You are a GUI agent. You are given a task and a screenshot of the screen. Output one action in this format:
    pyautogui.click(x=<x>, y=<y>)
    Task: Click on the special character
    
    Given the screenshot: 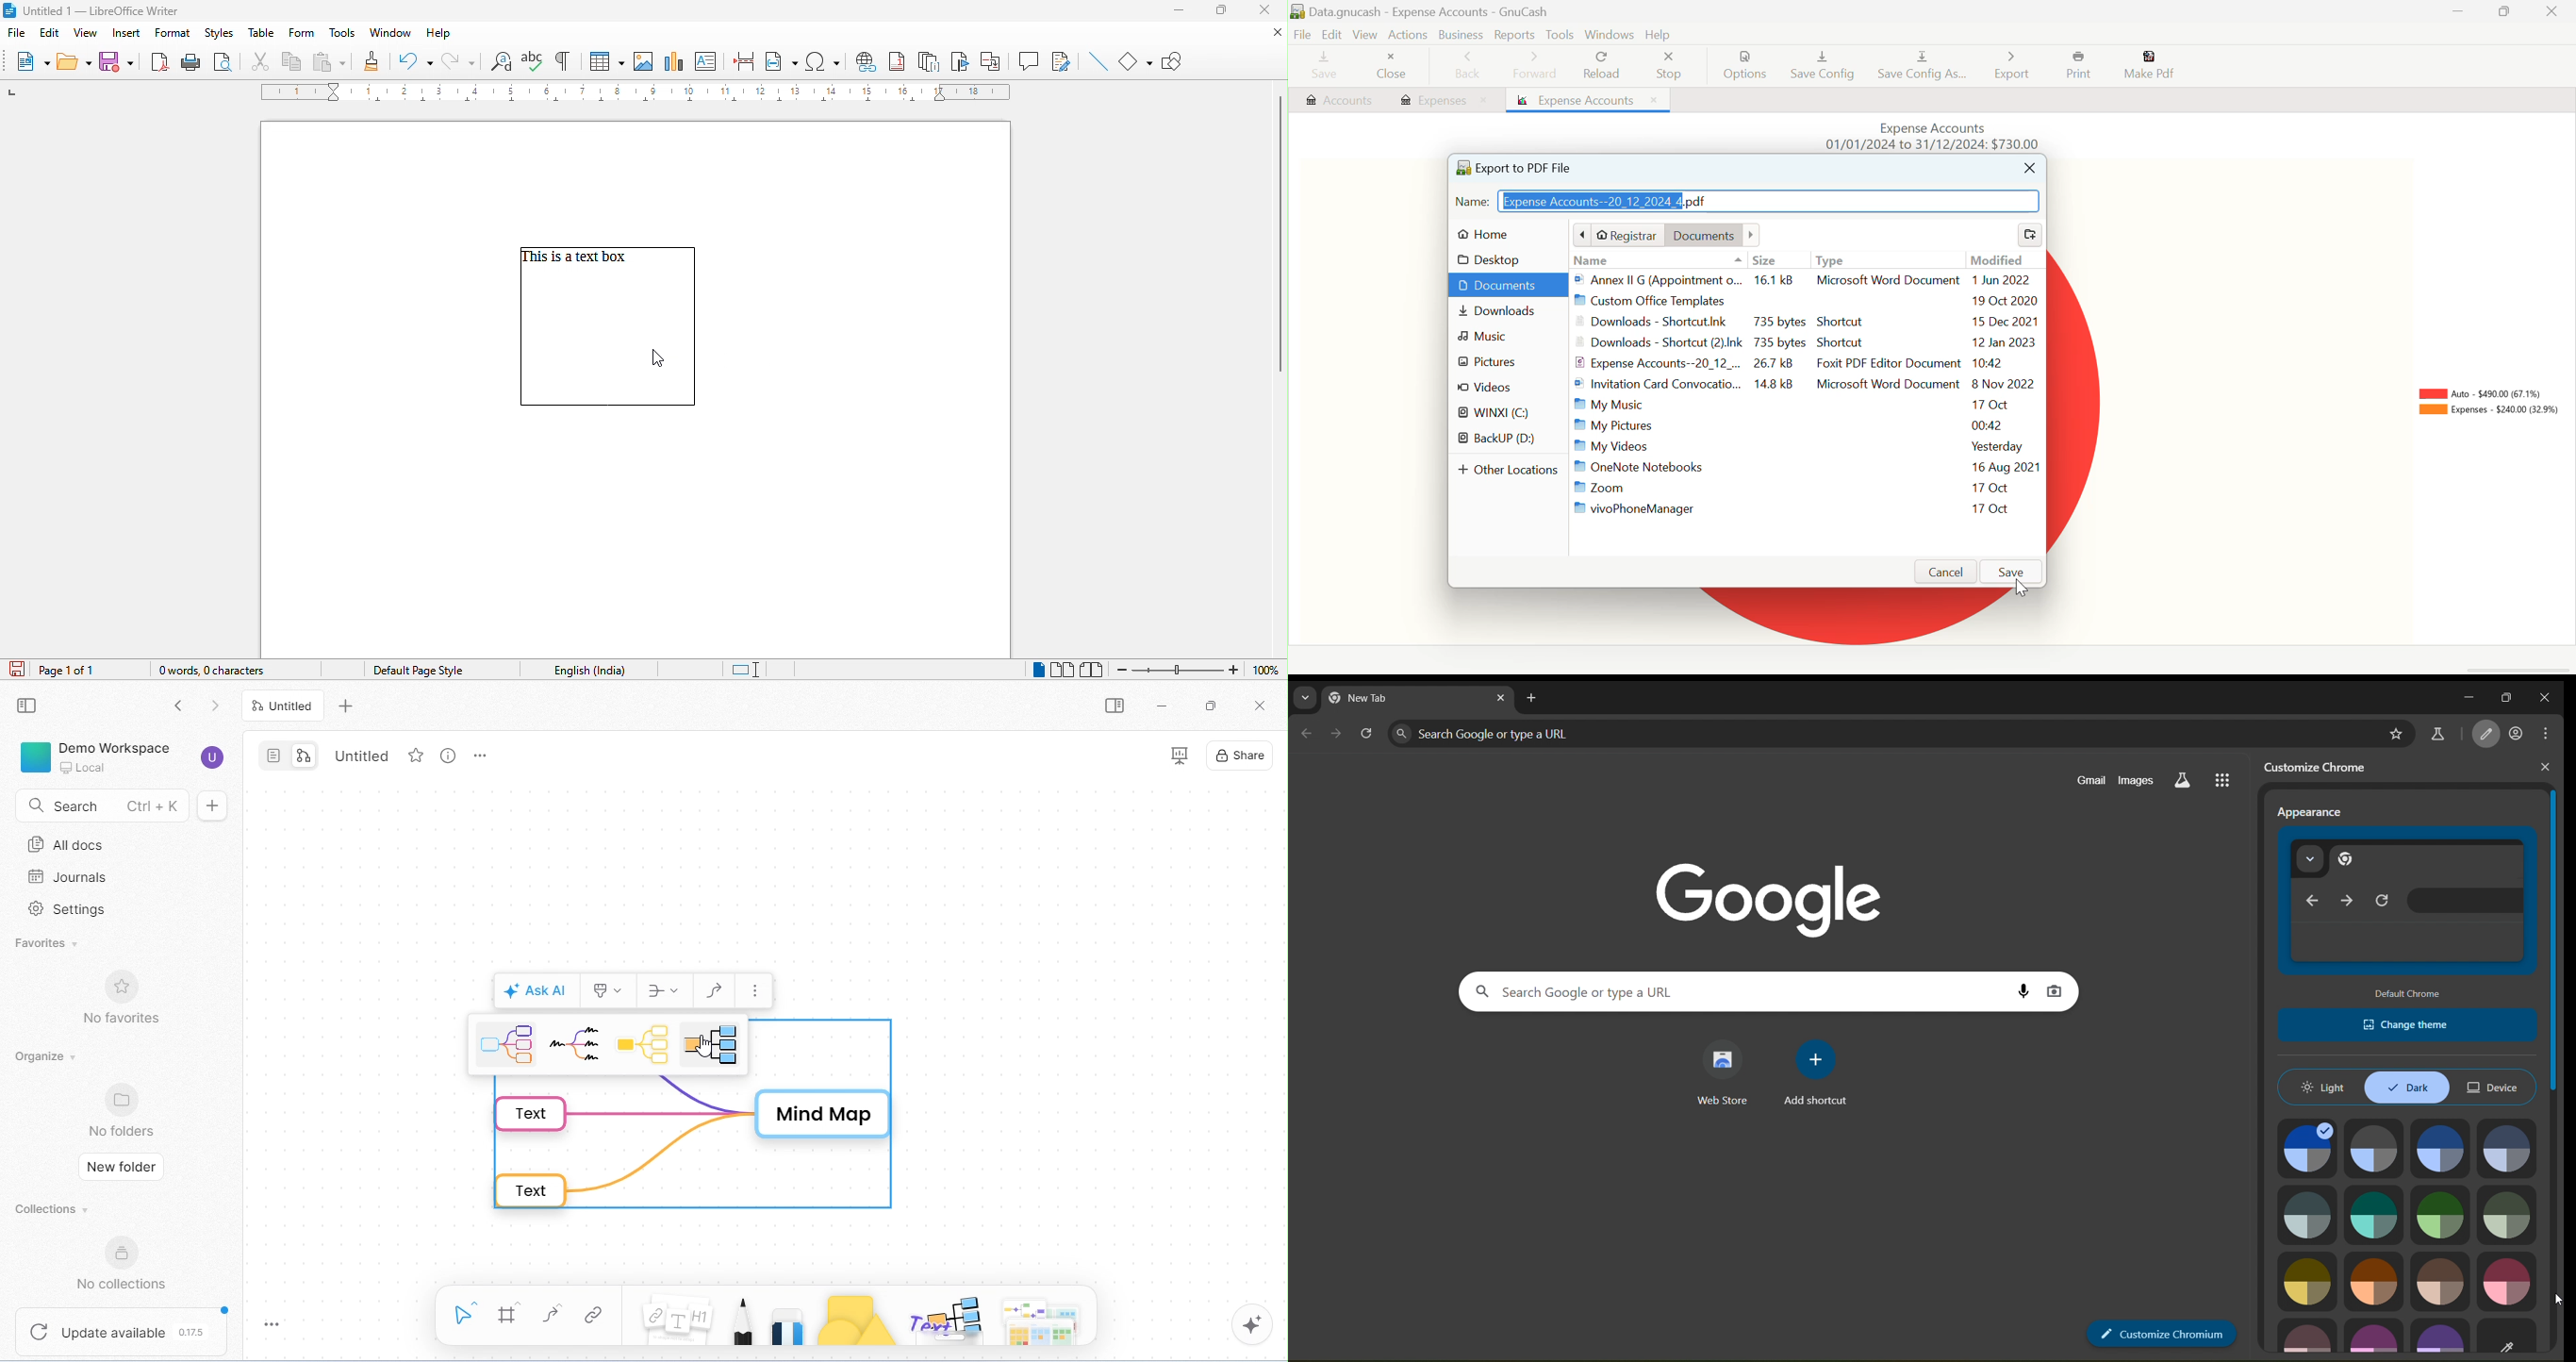 What is the action you would take?
    pyautogui.click(x=825, y=62)
    